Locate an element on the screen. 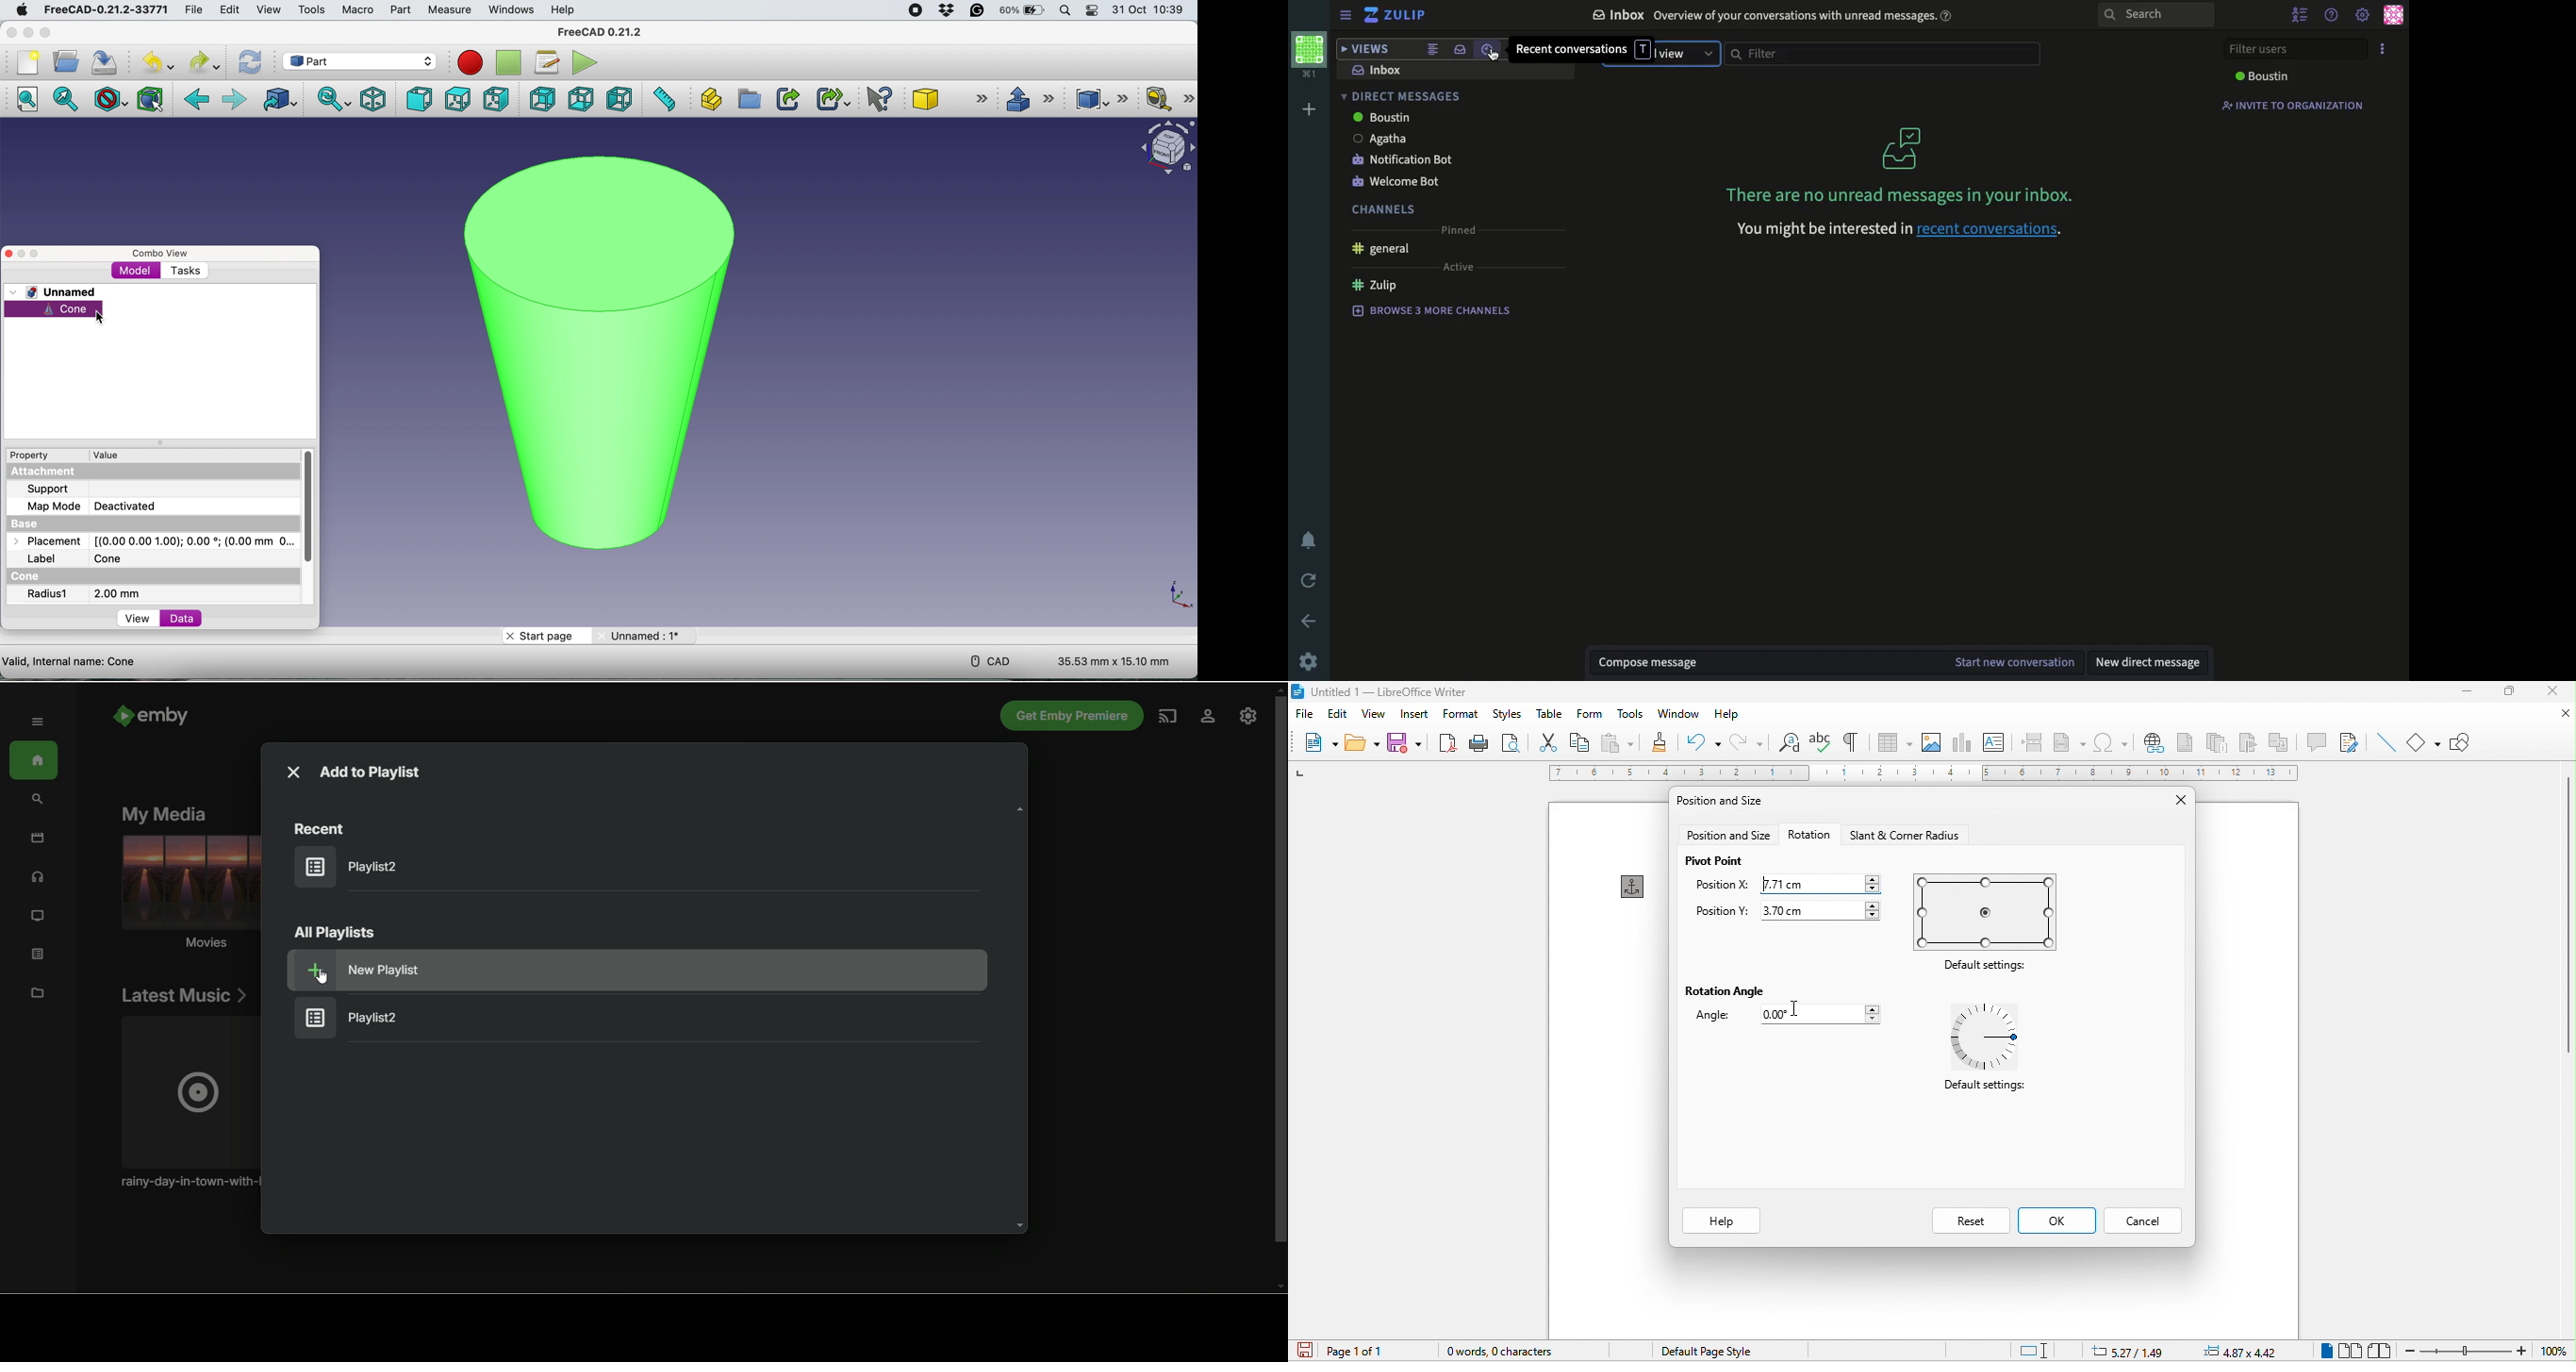 This screenshot has height=1372, width=2576. paste is located at coordinates (1616, 743).